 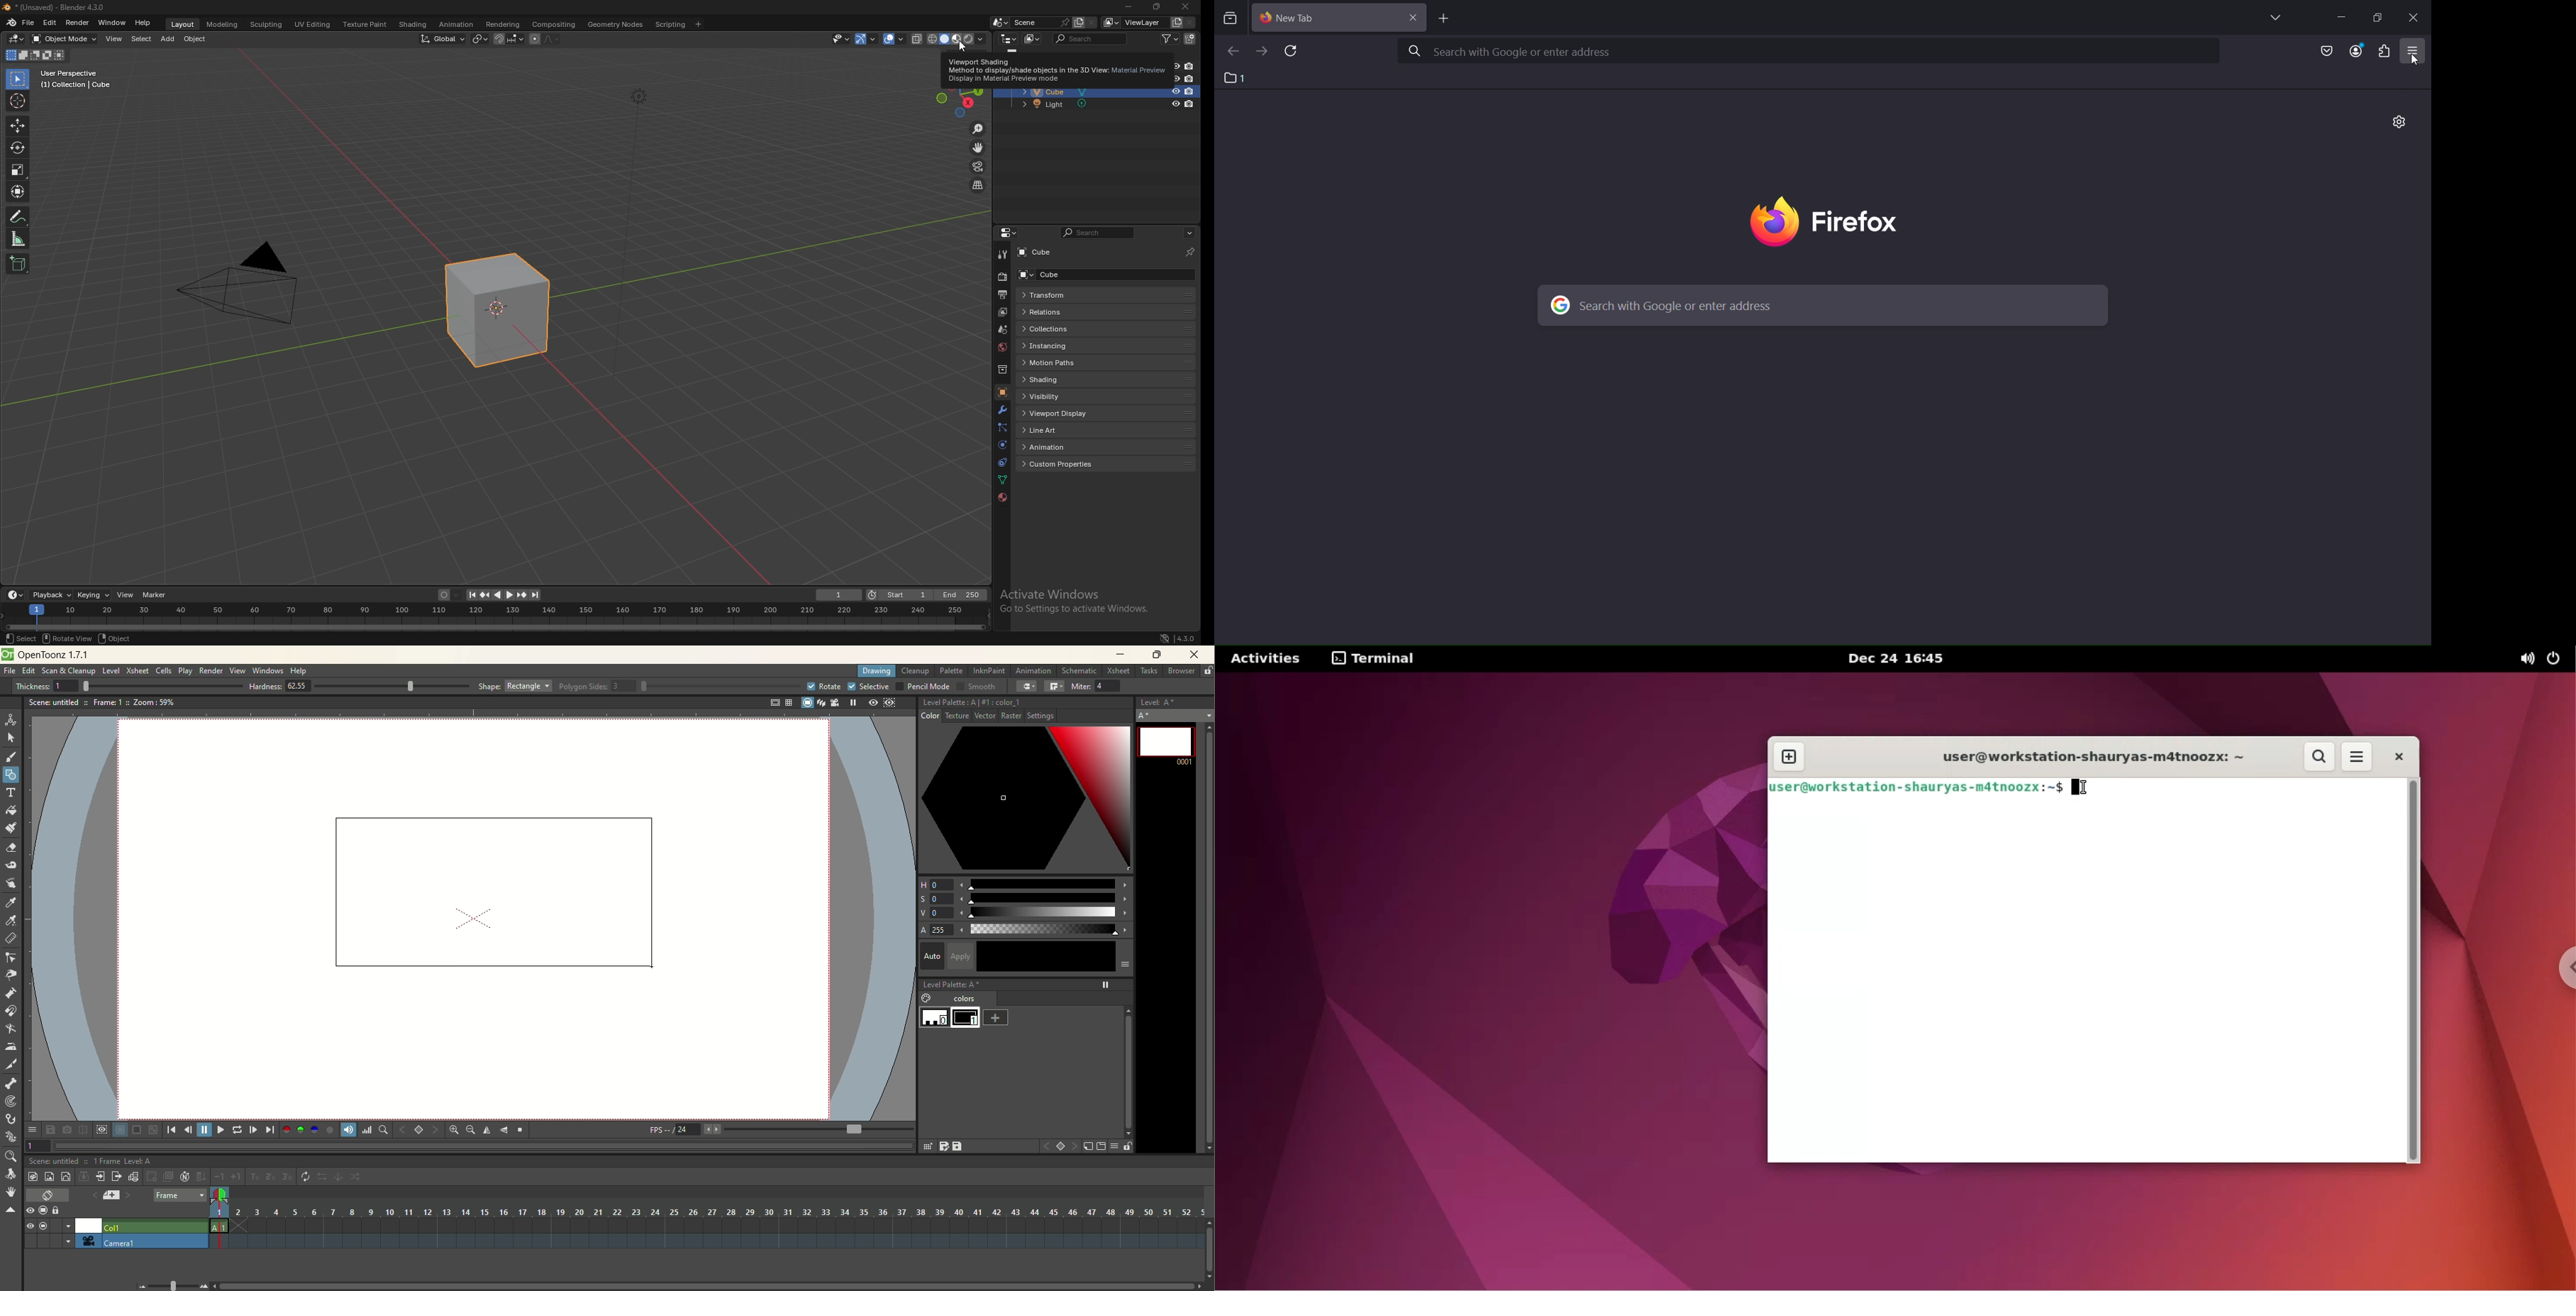 What do you see at coordinates (2415, 51) in the screenshot?
I see `open application menu` at bounding box center [2415, 51].